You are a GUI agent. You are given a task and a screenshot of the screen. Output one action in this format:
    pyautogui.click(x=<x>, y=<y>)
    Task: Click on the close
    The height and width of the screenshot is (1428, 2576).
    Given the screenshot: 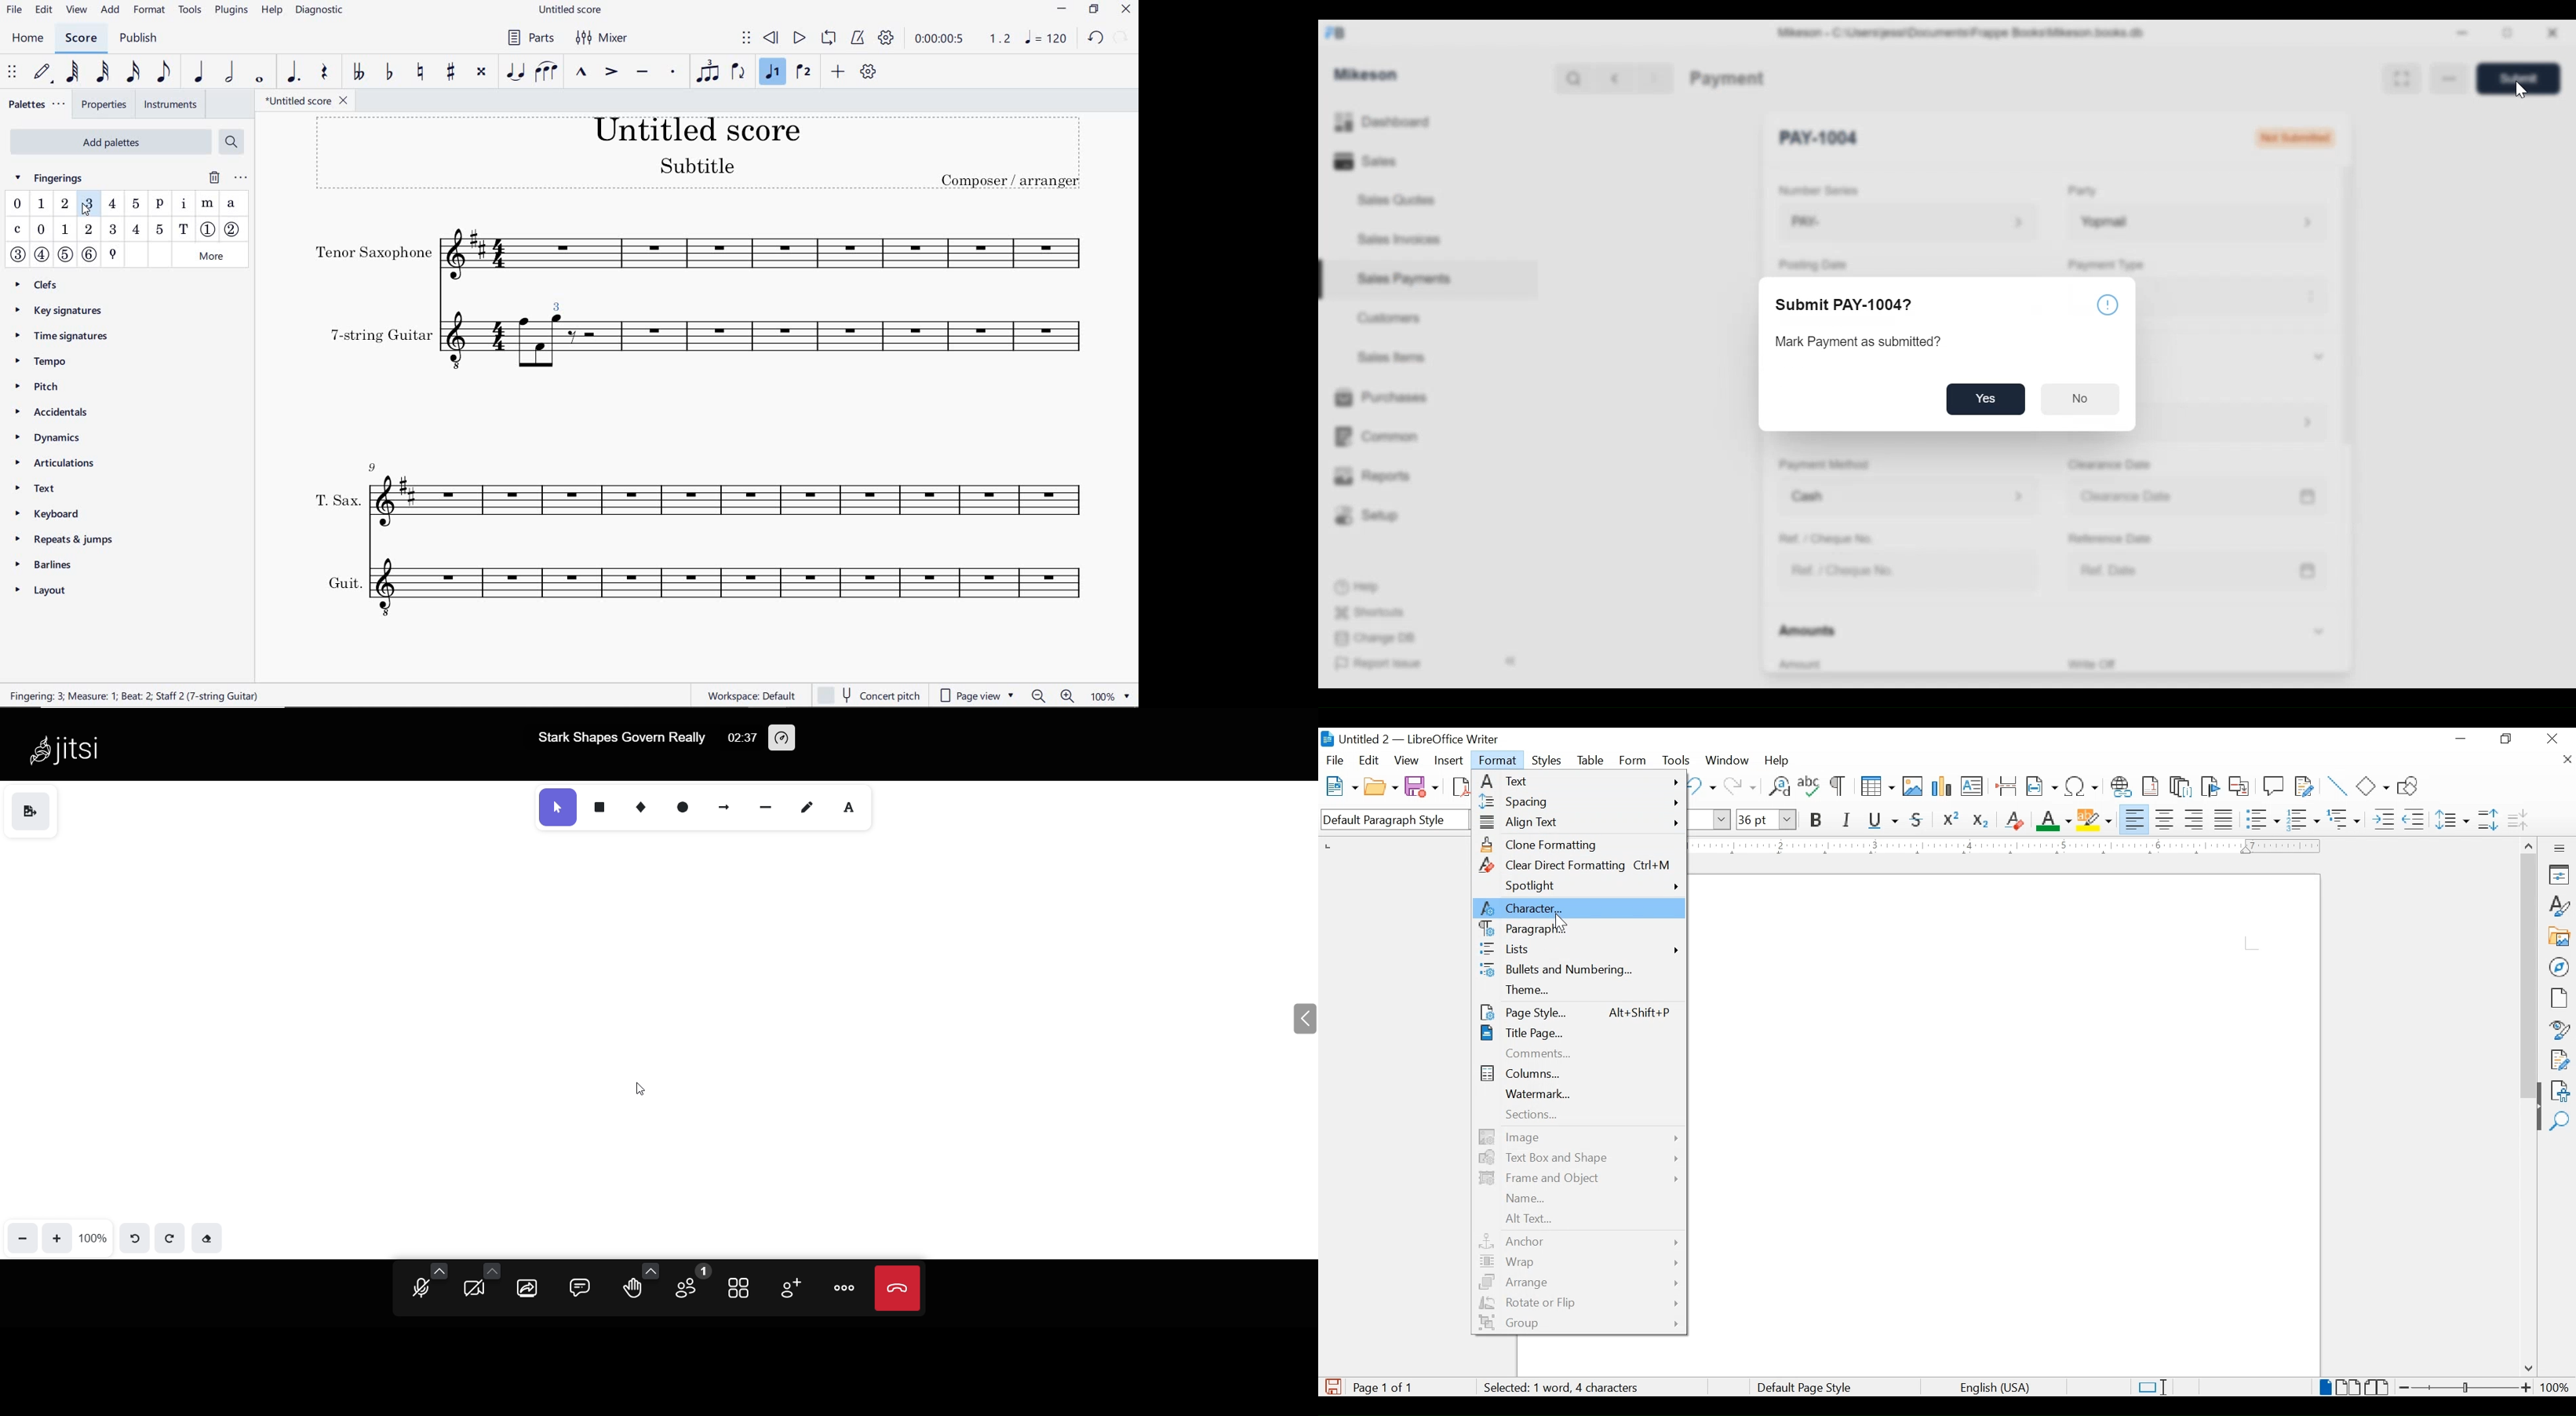 What is the action you would take?
    pyautogui.click(x=2553, y=738)
    